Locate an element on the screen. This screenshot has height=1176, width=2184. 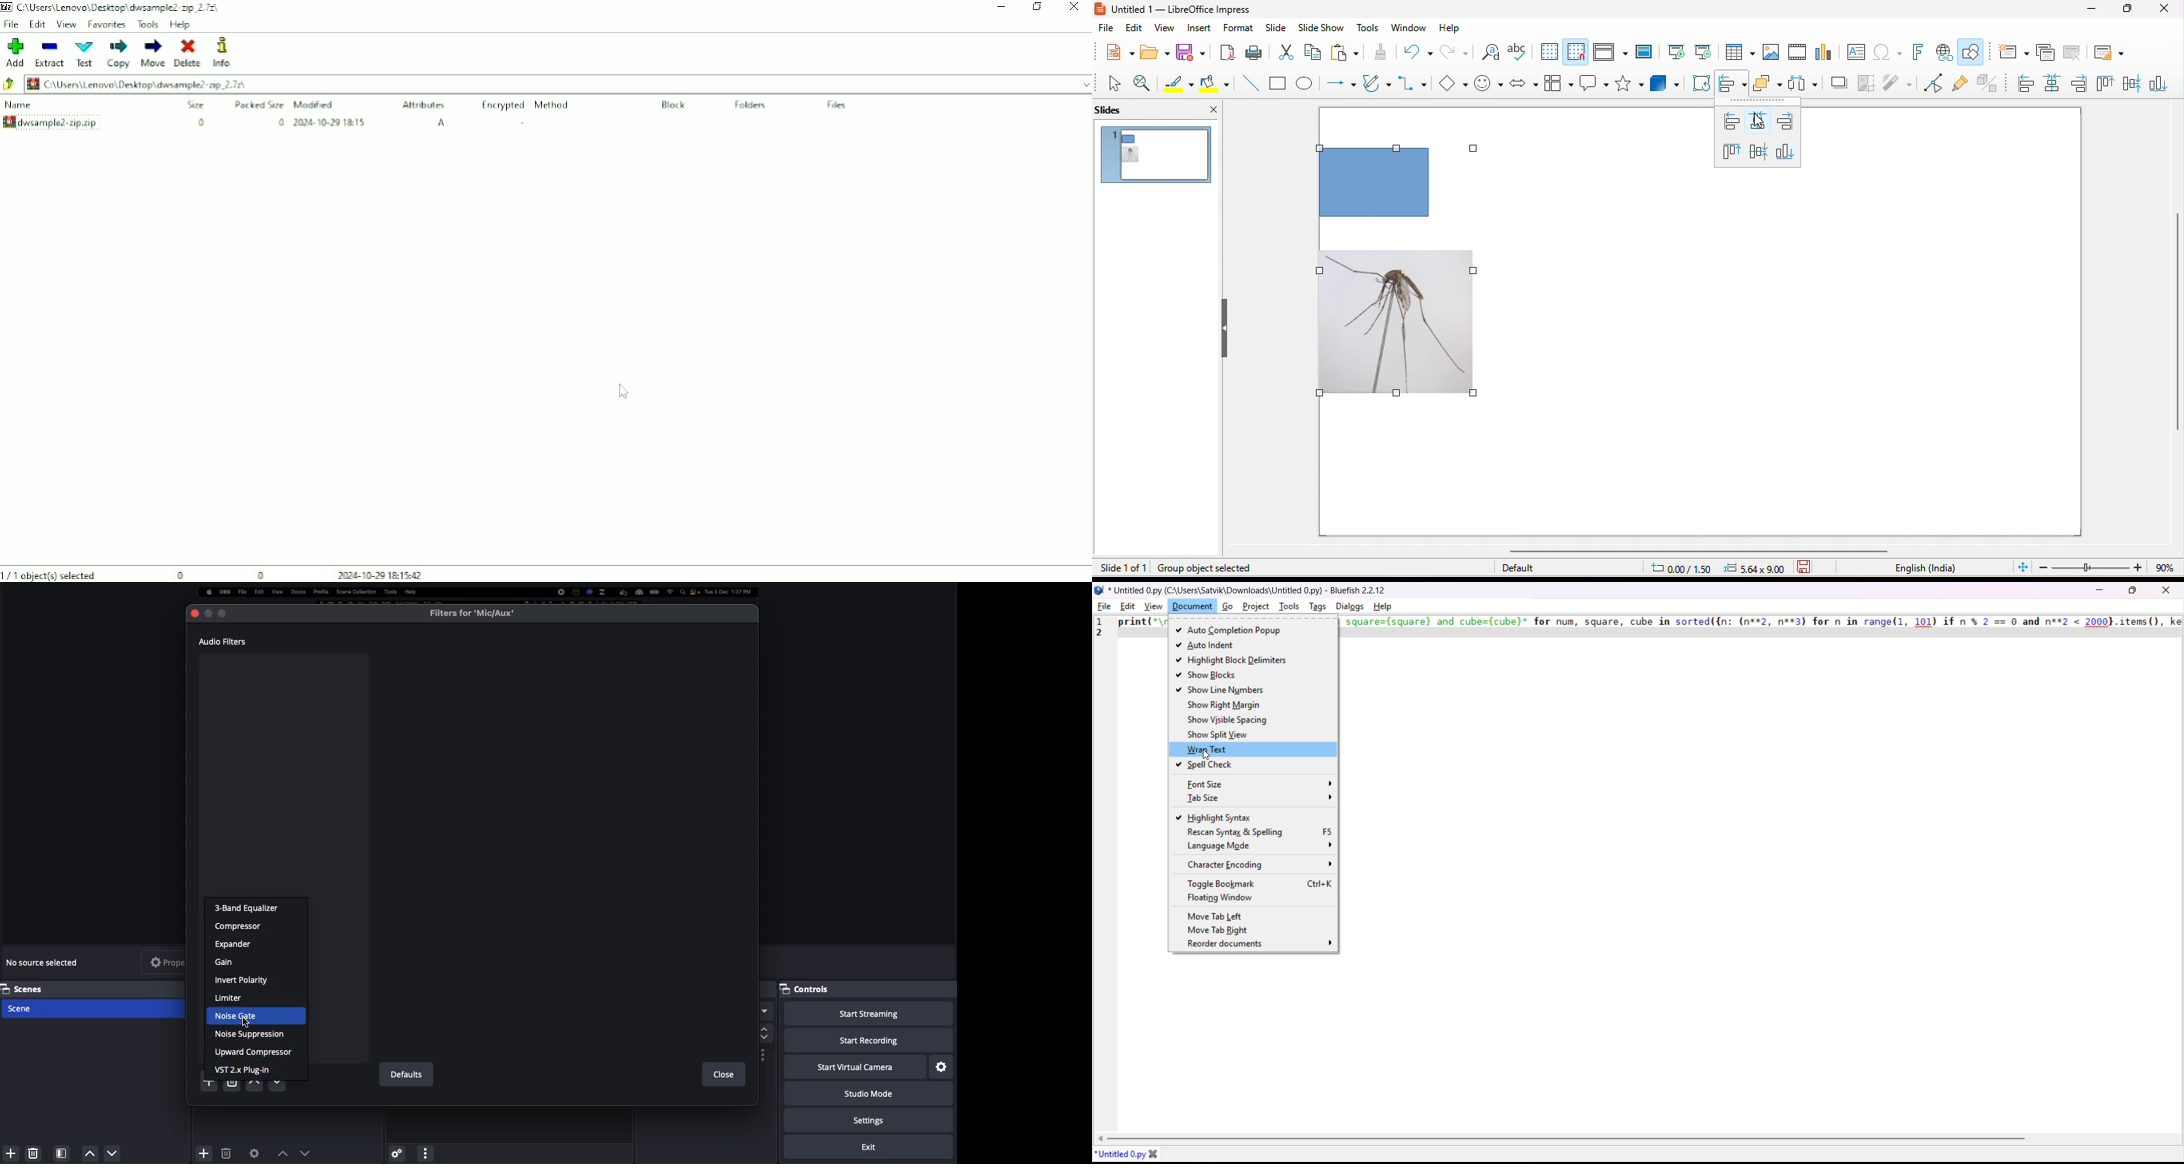
Attributes is located at coordinates (425, 106).